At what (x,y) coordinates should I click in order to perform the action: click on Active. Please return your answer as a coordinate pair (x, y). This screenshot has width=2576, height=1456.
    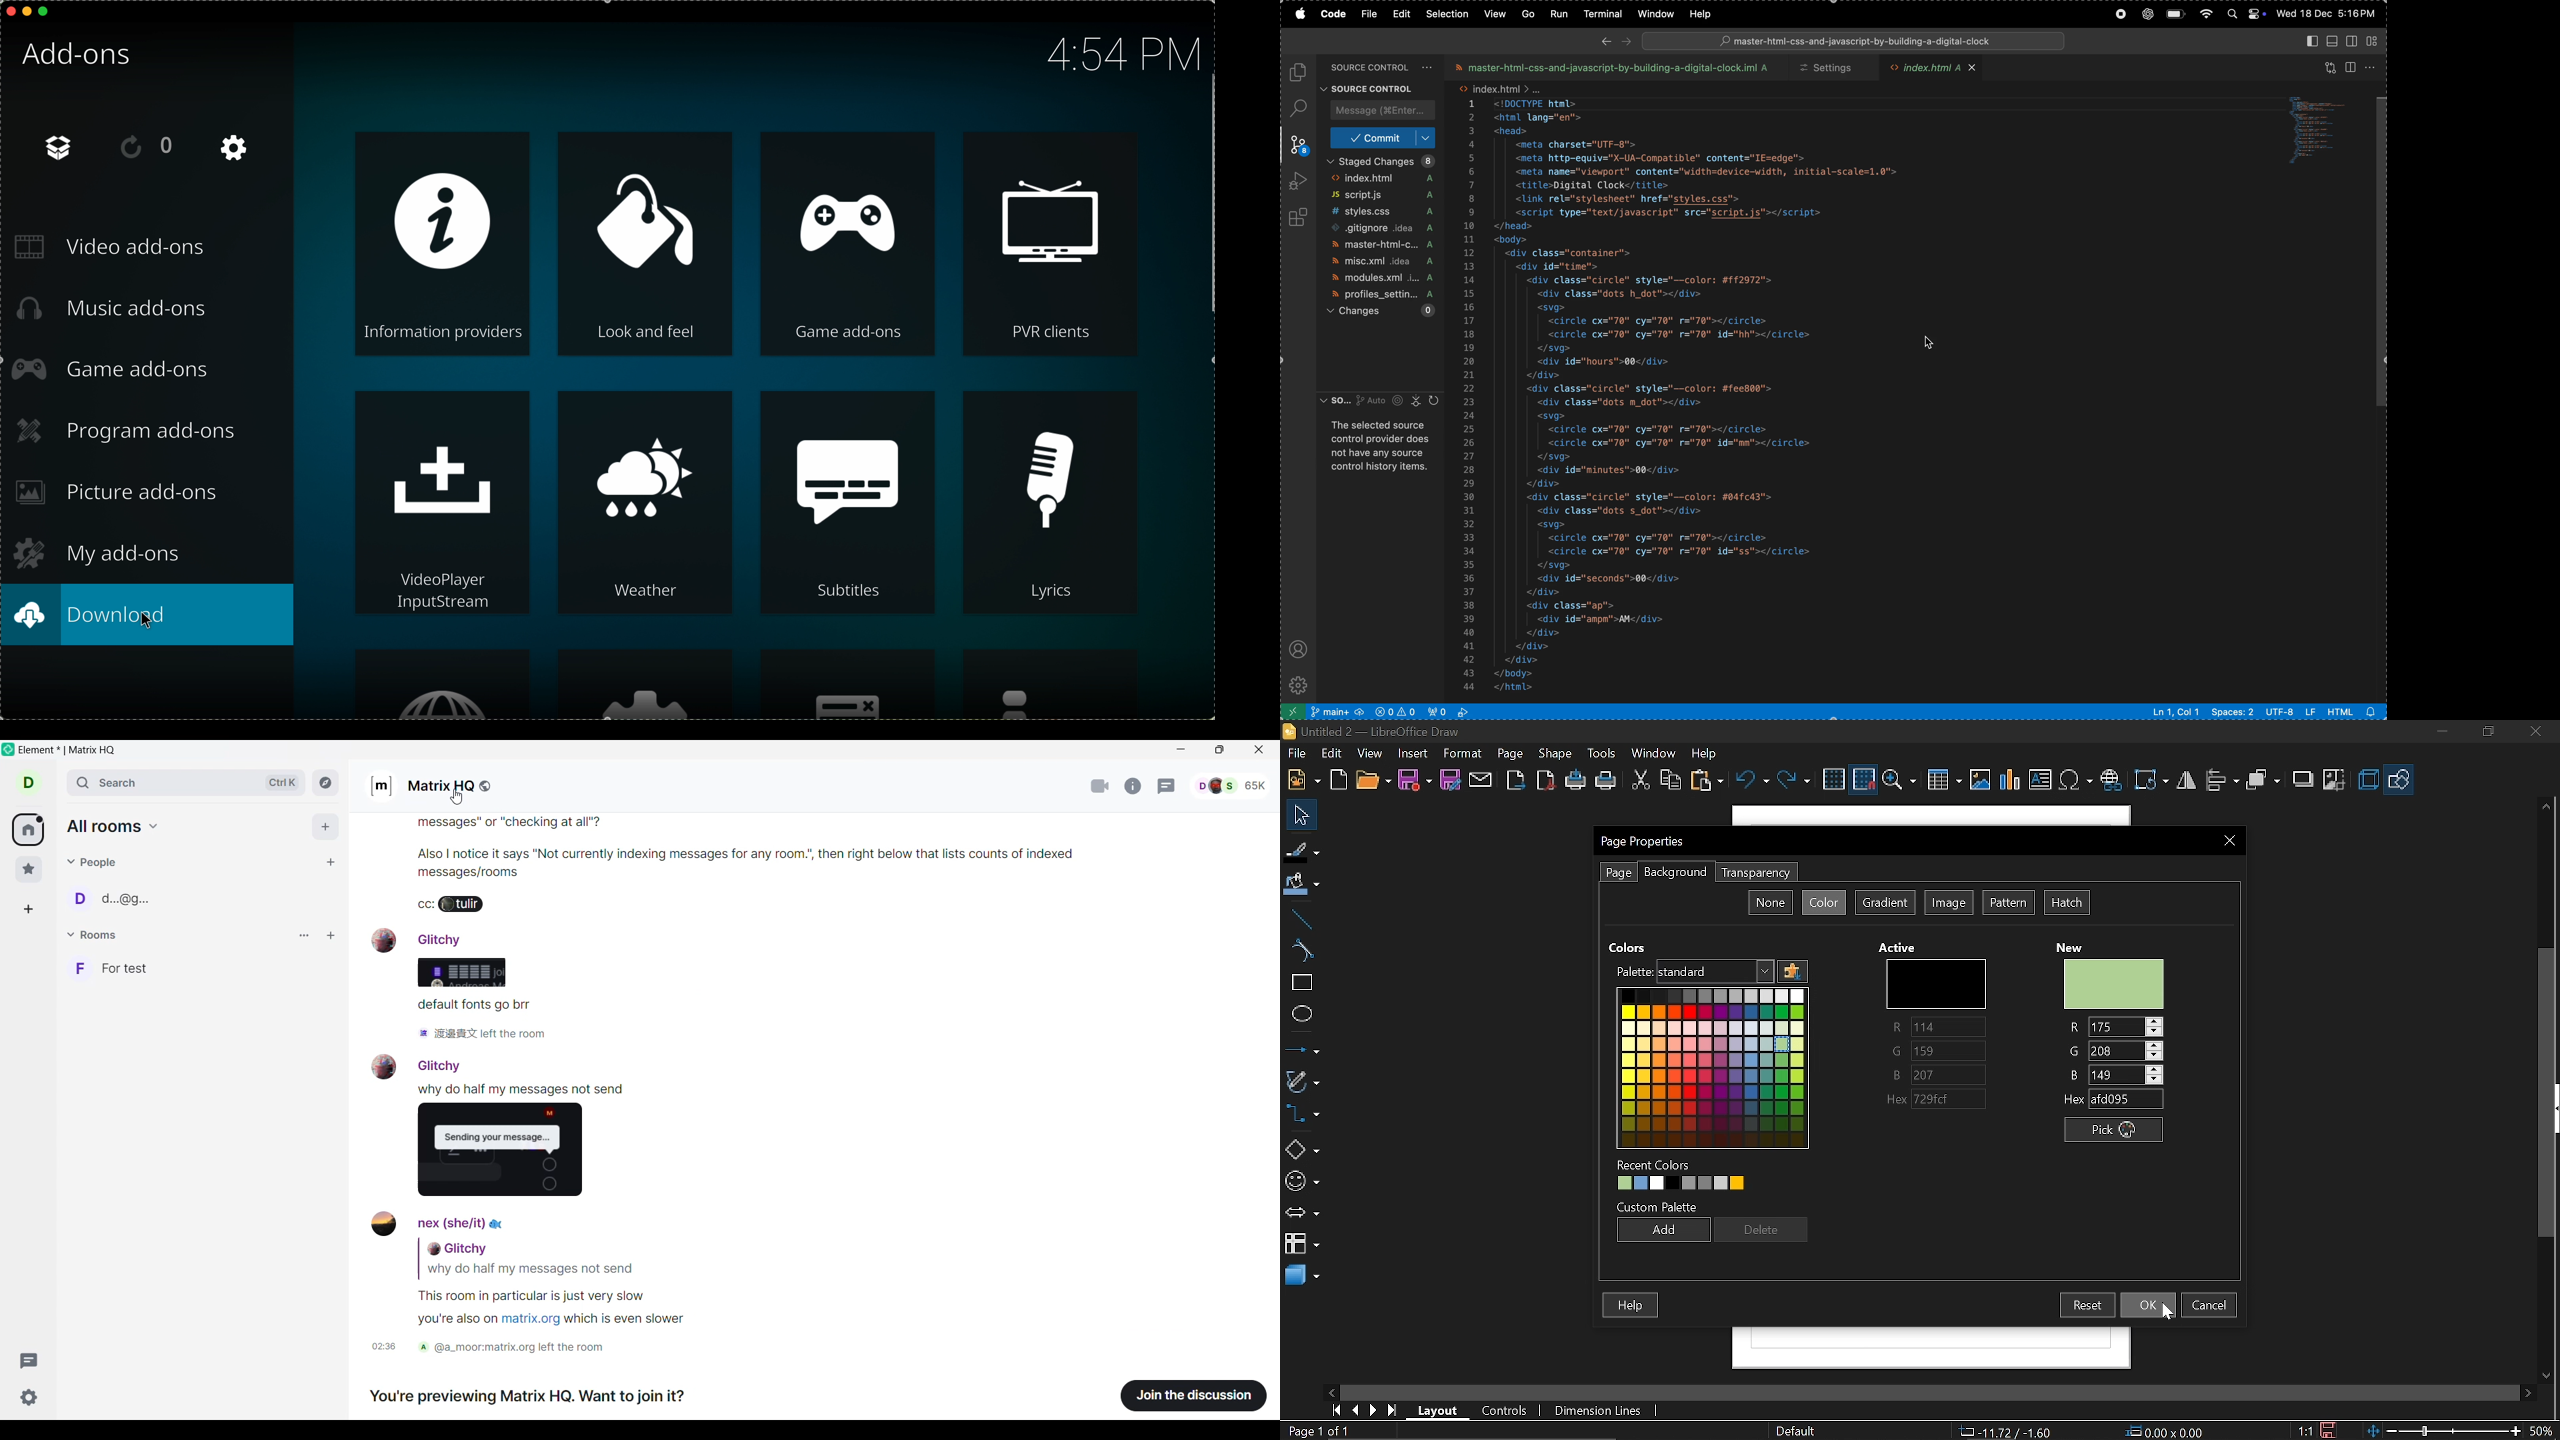
    Looking at the image, I should click on (1900, 947).